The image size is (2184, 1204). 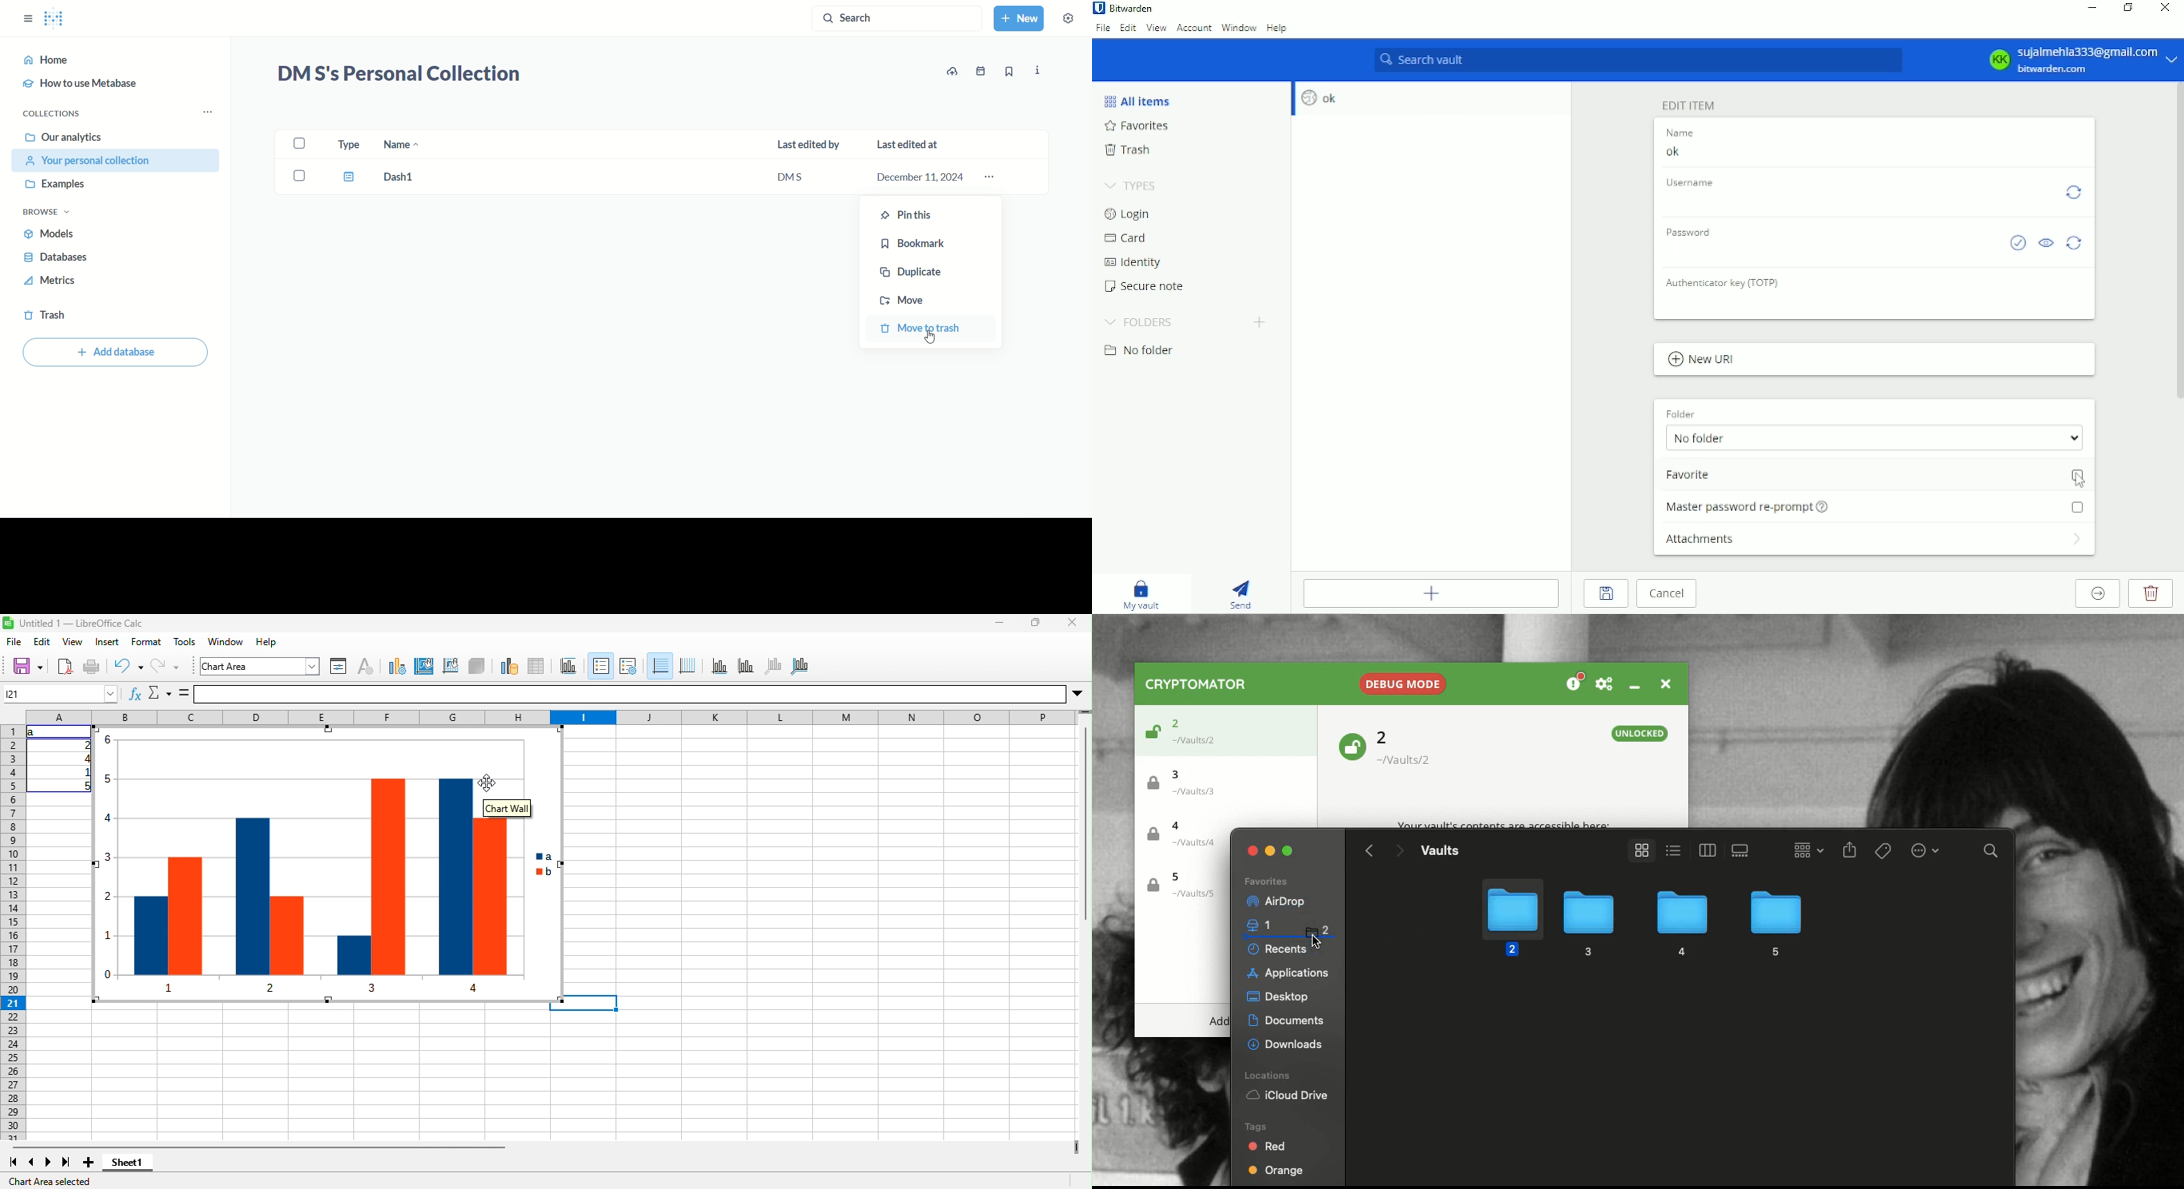 What do you see at coordinates (52, 213) in the screenshot?
I see `browse` at bounding box center [52, 213].